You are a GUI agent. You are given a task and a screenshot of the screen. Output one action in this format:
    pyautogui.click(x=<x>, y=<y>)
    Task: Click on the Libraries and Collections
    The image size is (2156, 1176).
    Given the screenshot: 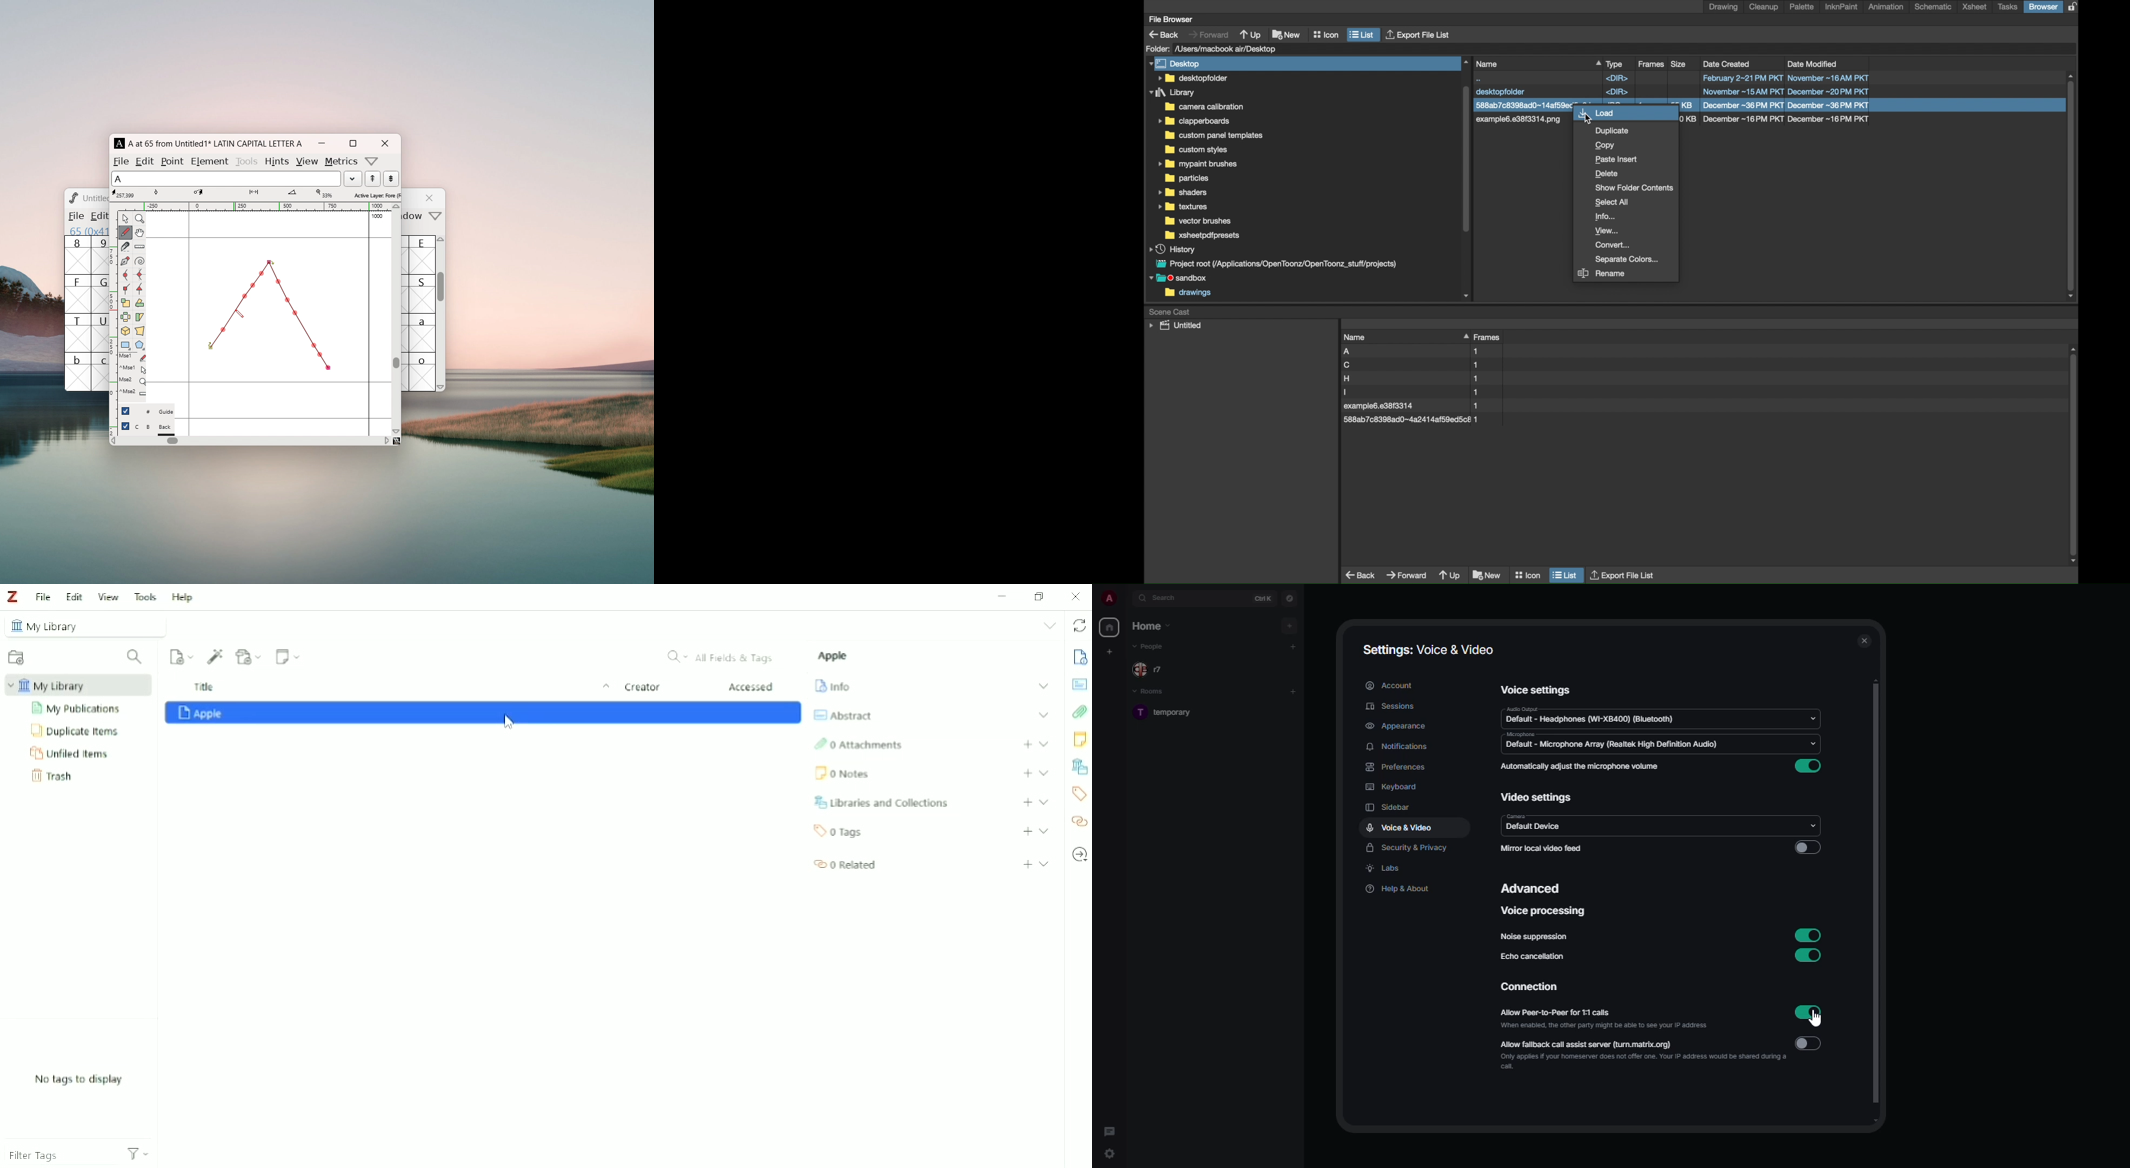 What is the action you would take?
    pyautogui.click(x=884, y=802)
    